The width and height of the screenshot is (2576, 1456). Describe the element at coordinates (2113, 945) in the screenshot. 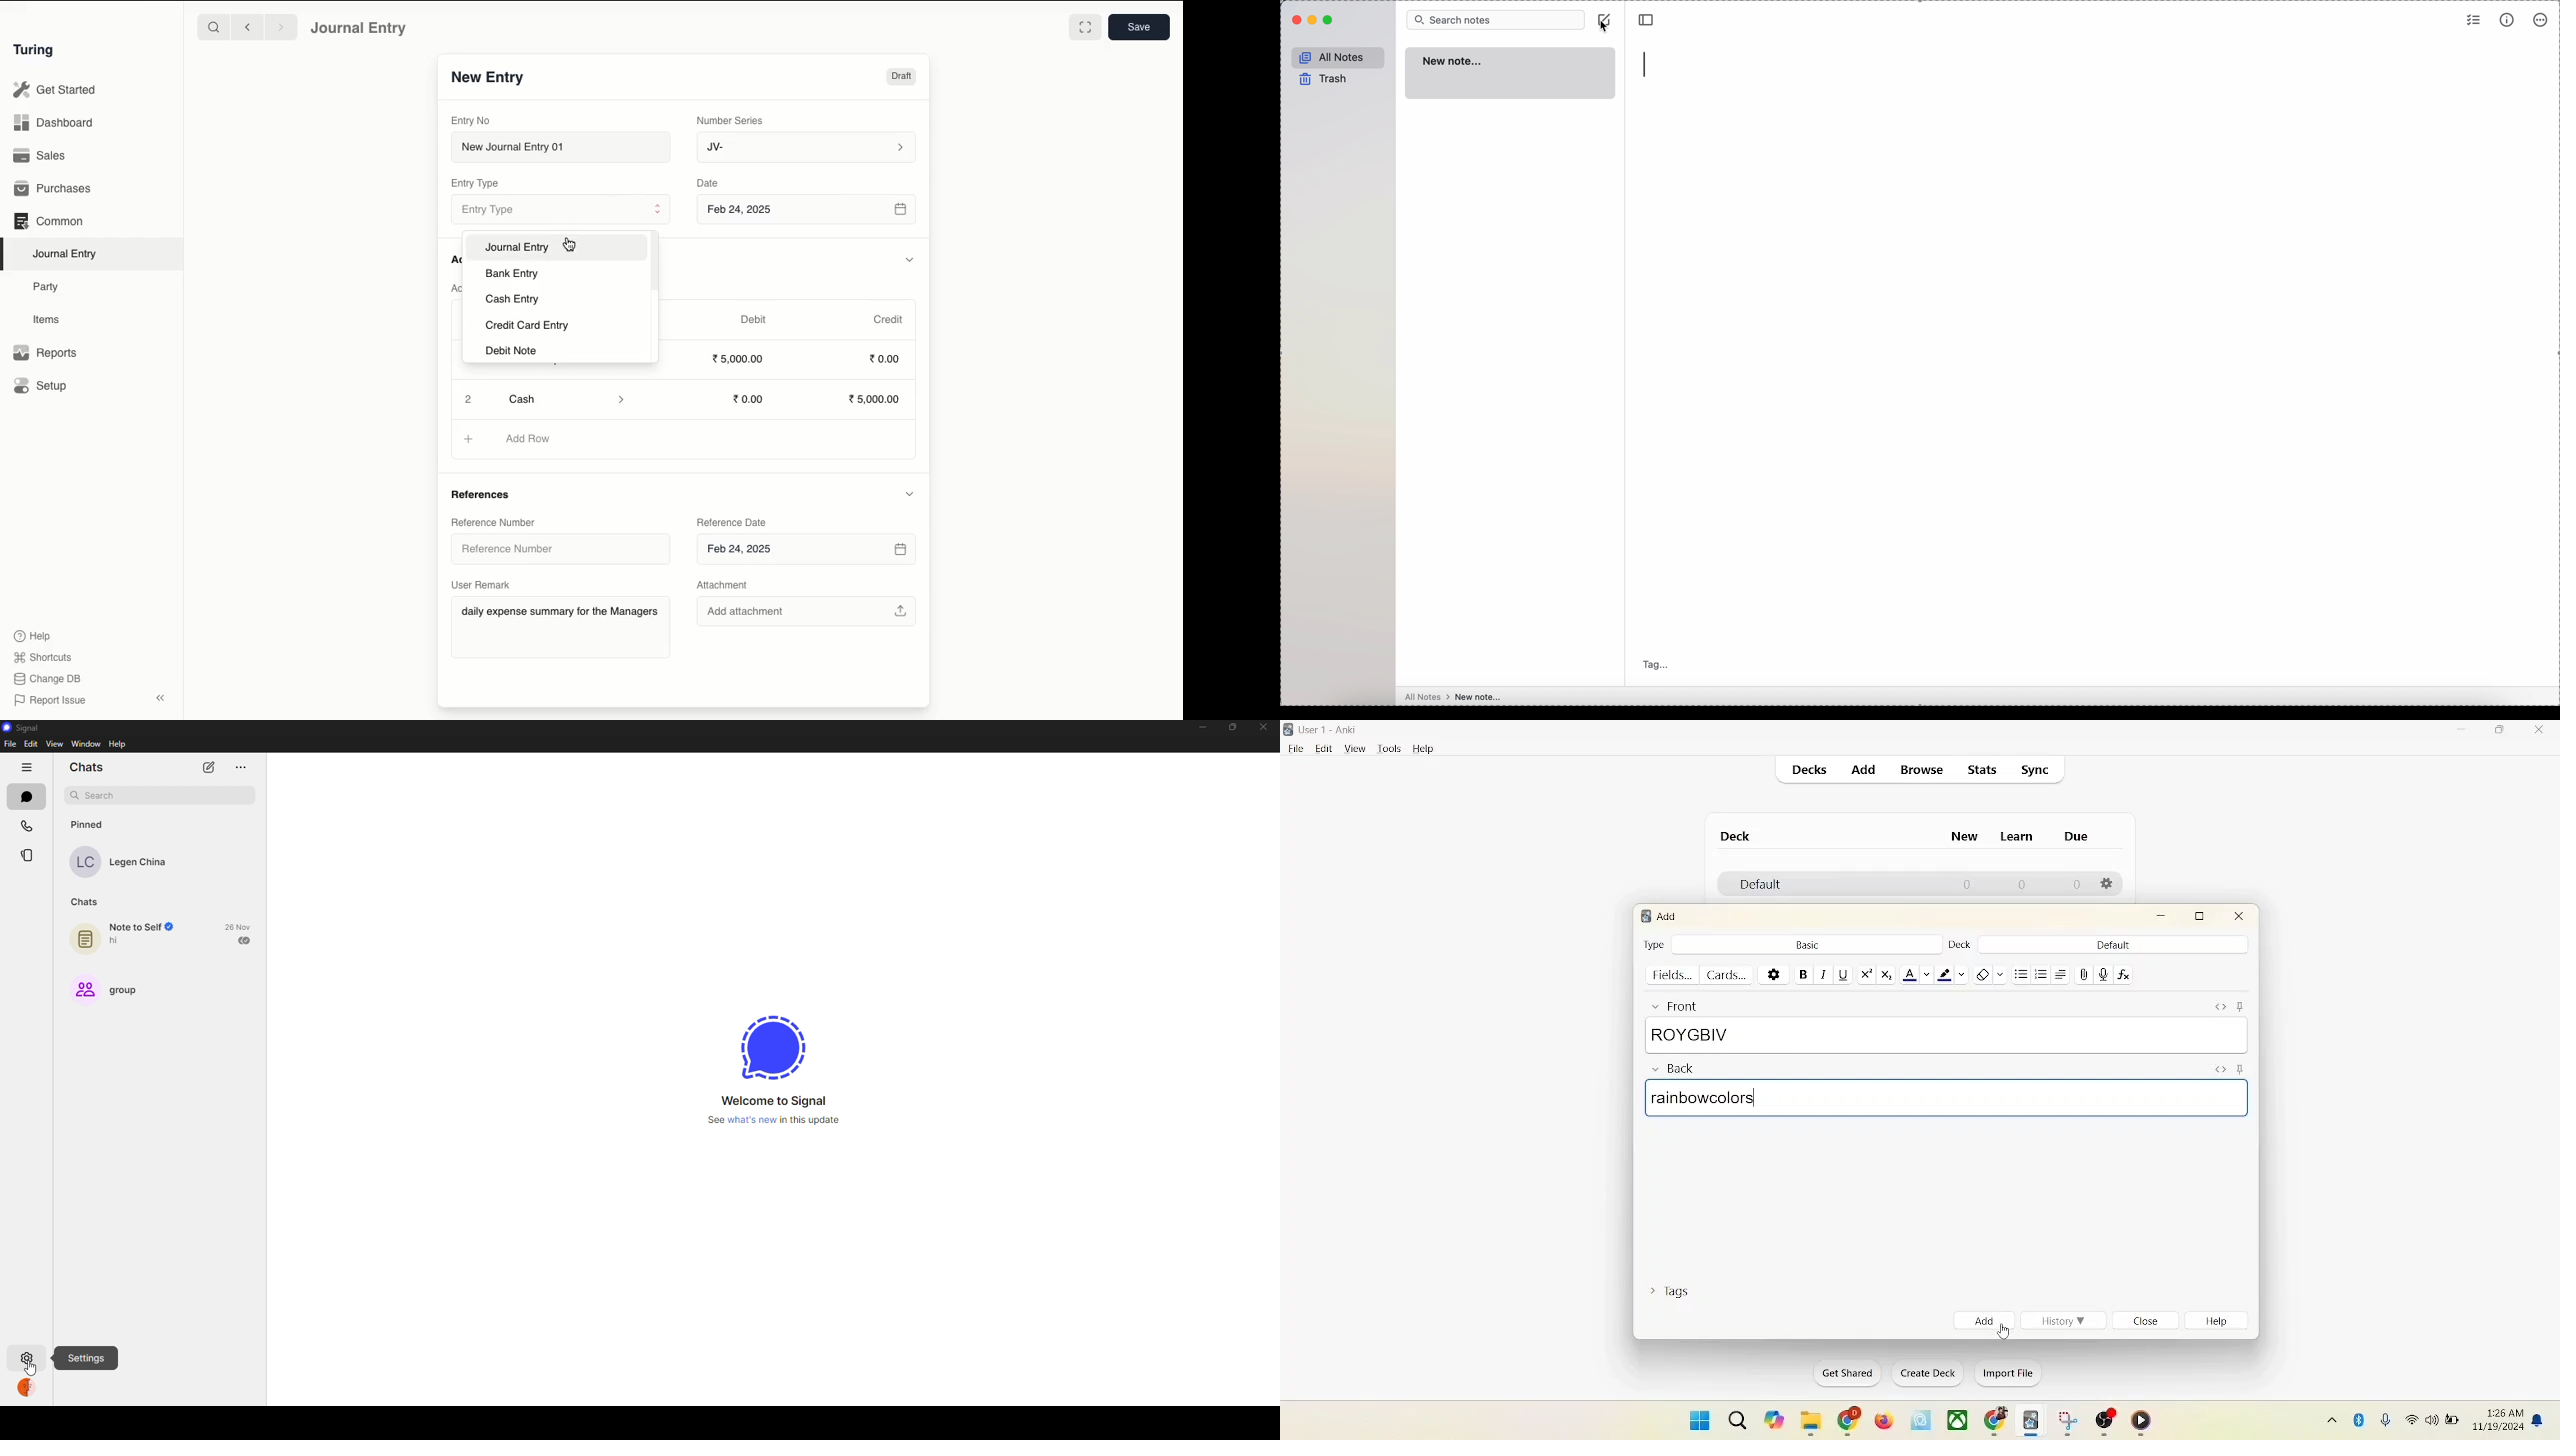

I see `default` at that location.